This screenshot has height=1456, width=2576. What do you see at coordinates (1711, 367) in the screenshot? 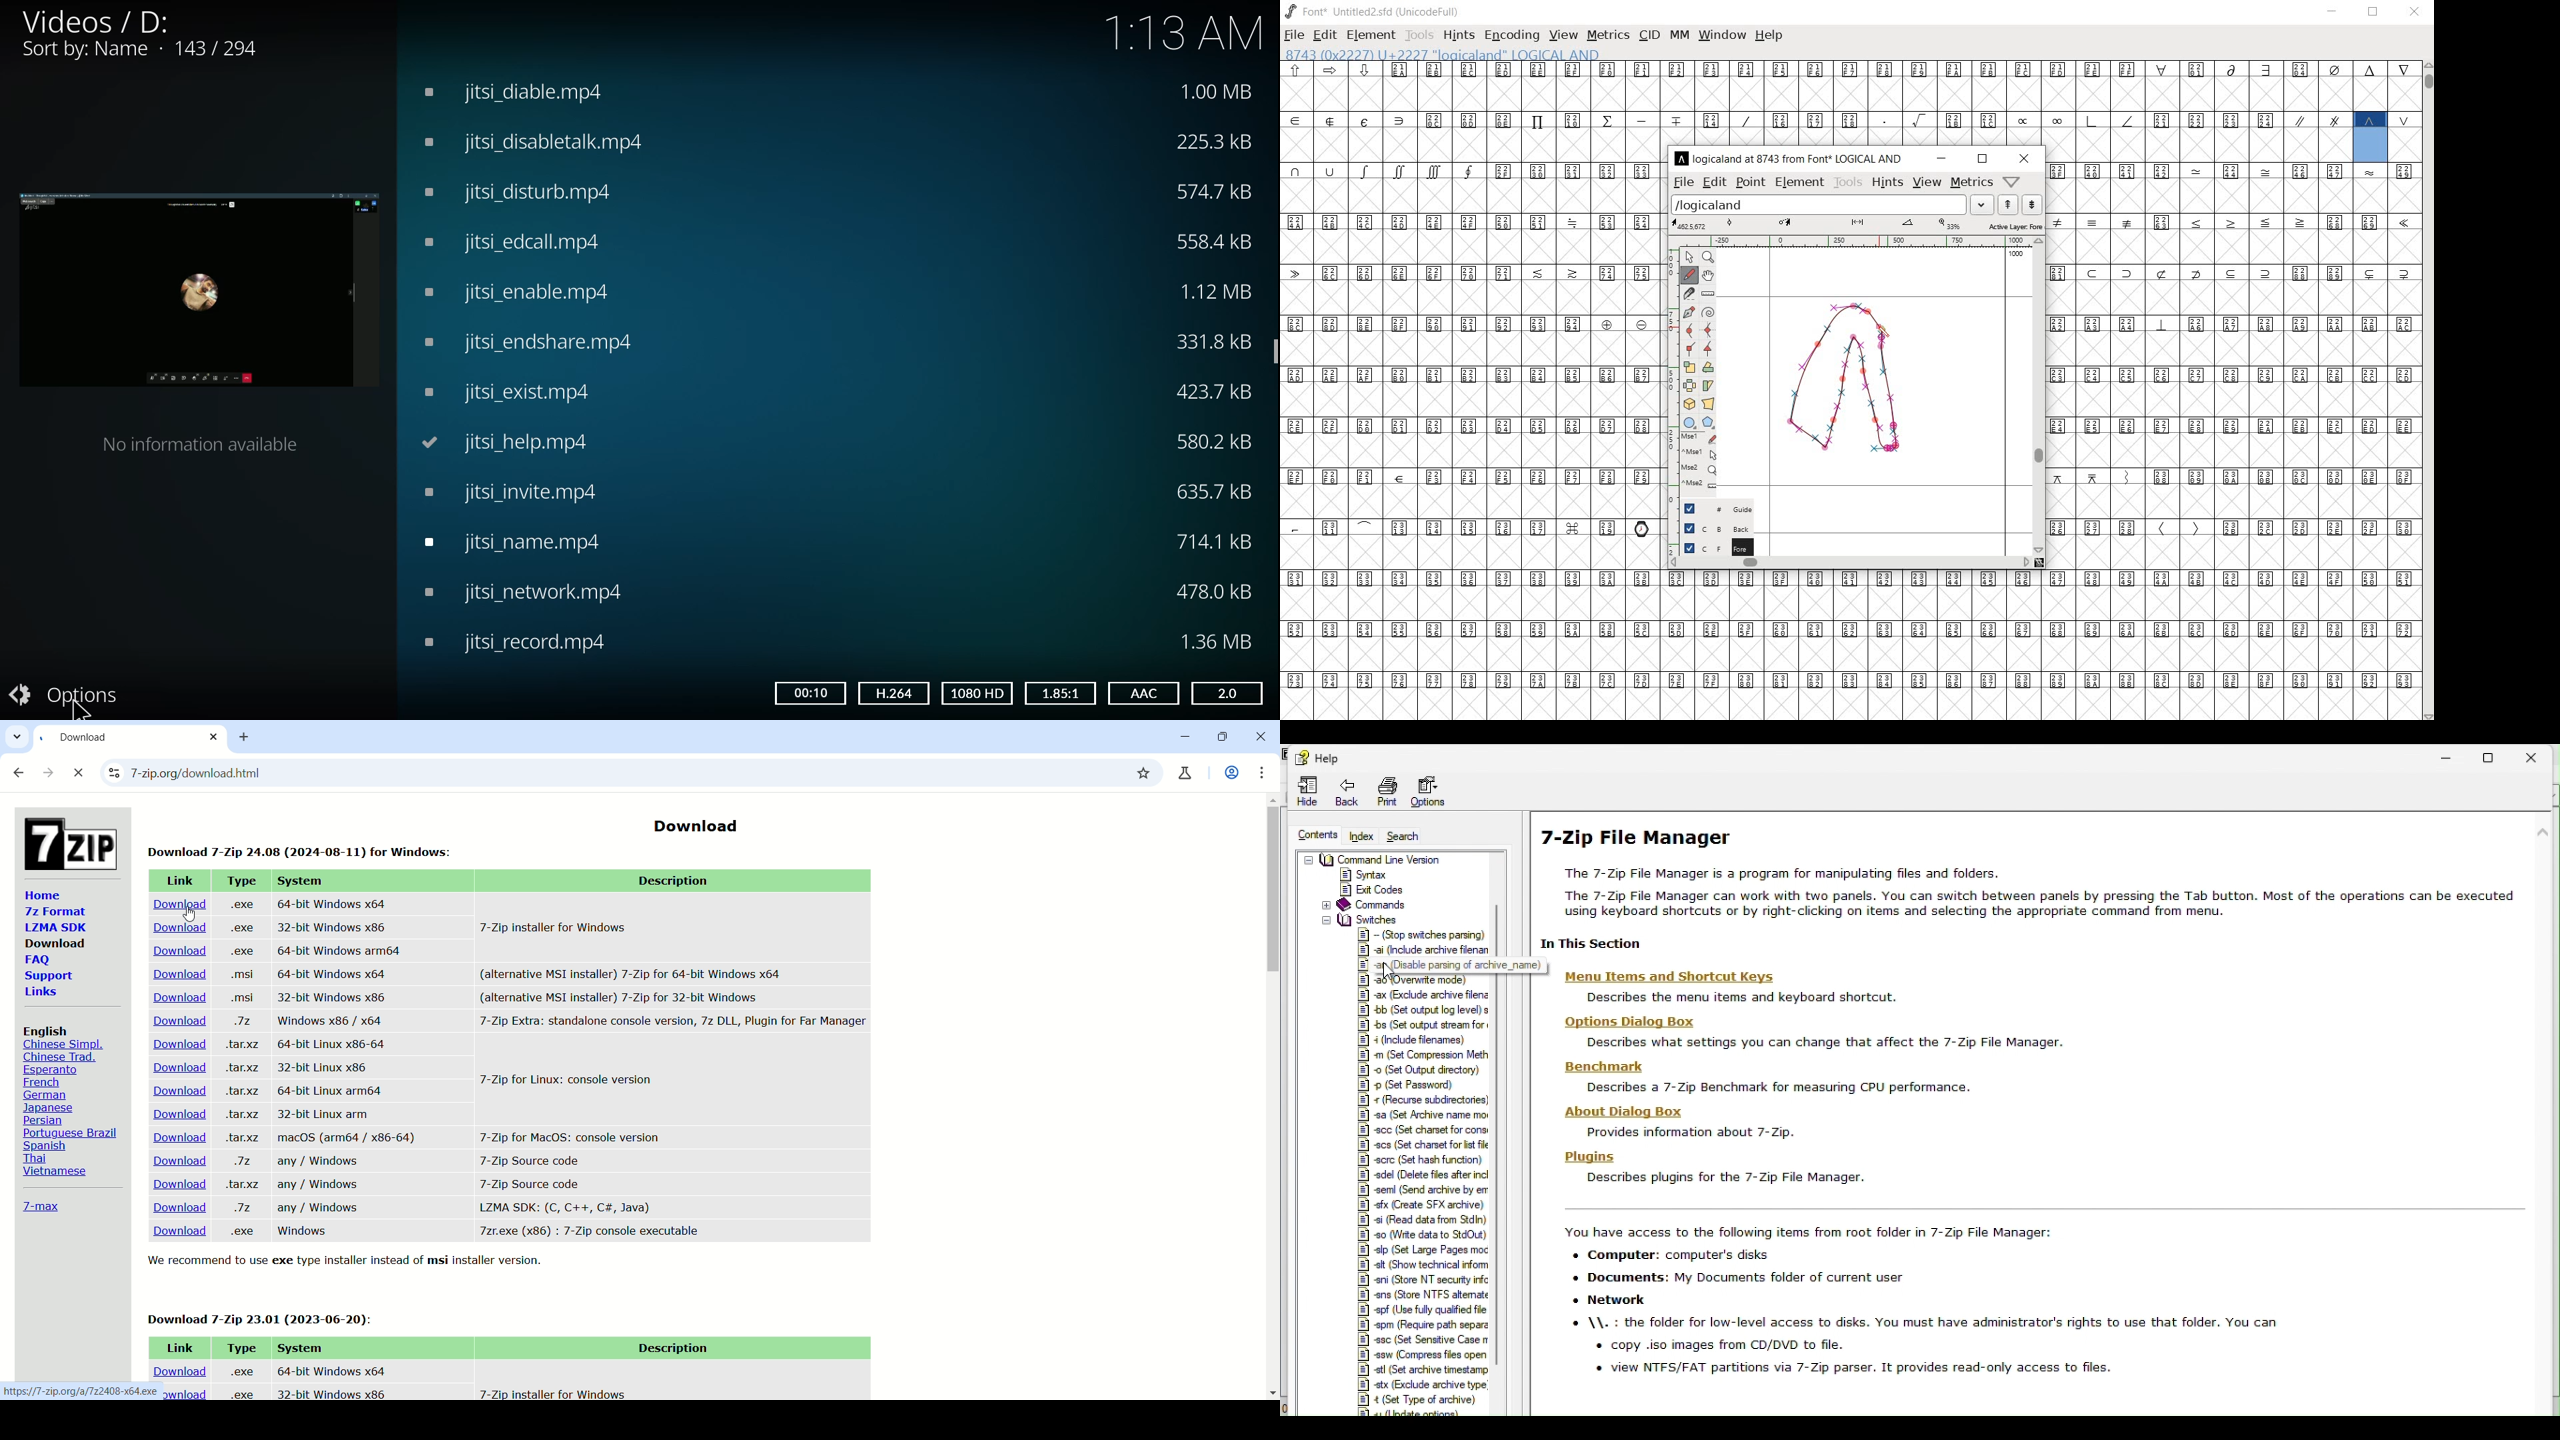
I see `rotate the selection` at bounding box center [1711, 367].